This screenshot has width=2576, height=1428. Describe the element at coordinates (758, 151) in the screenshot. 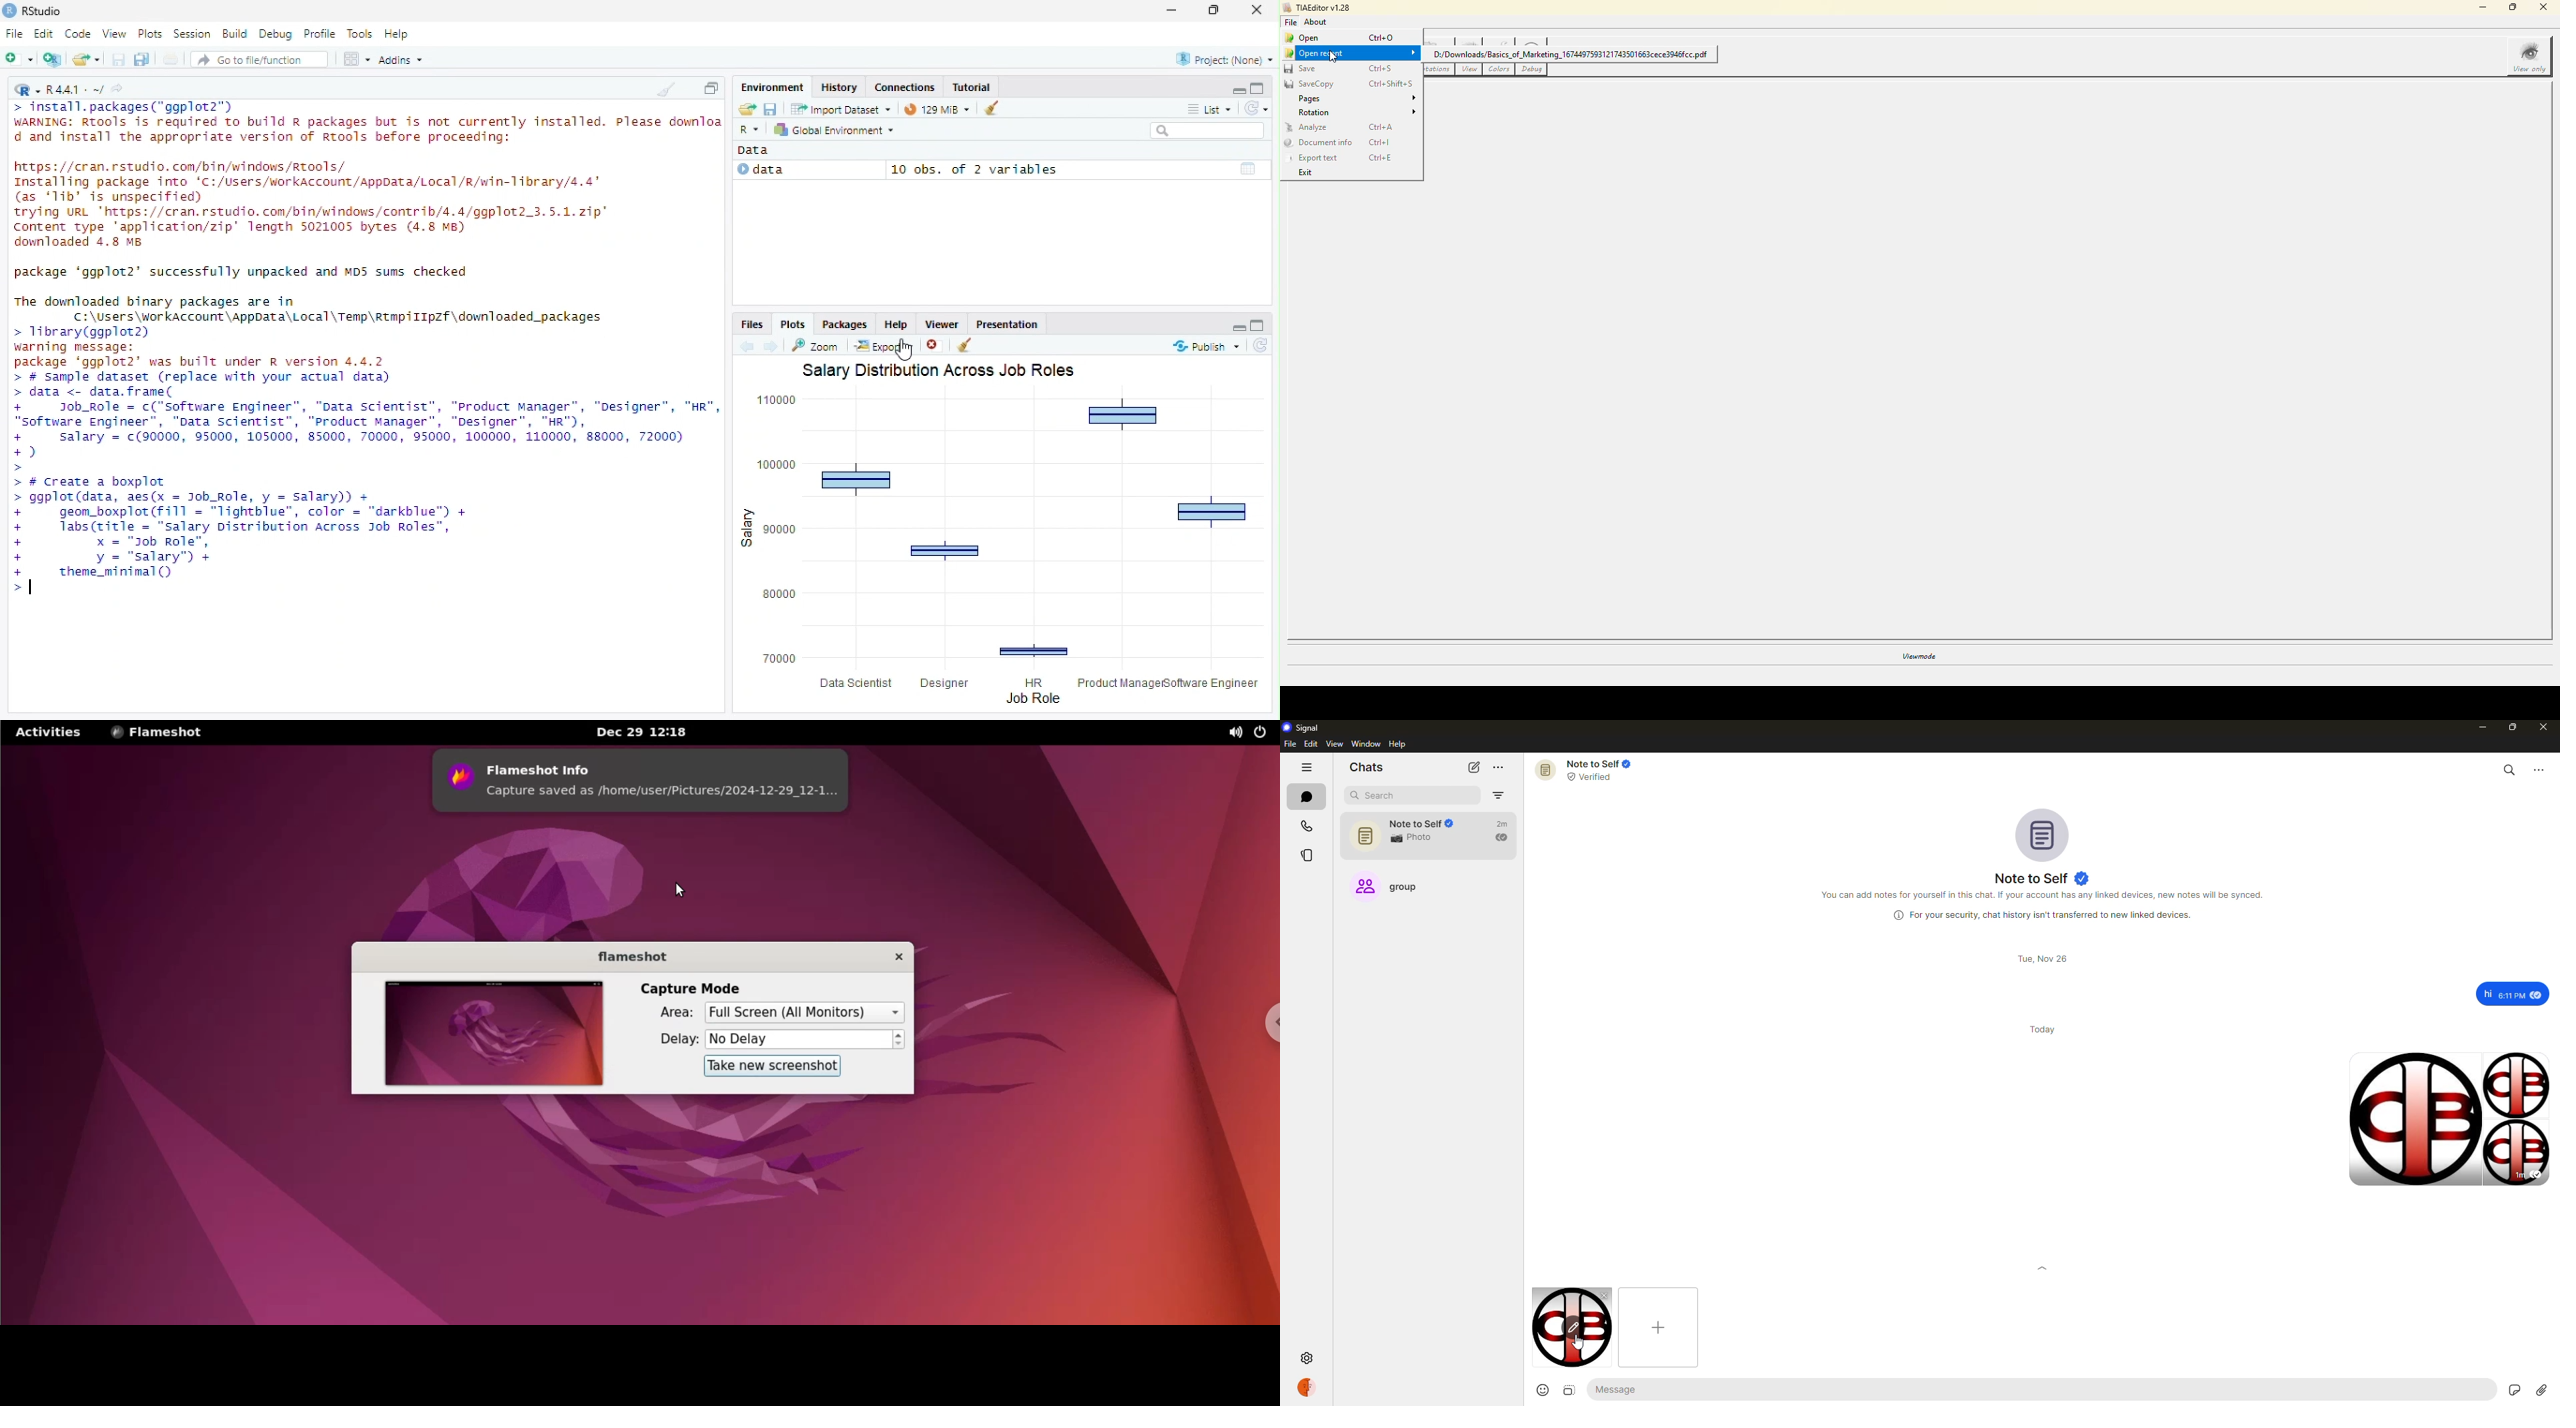

I see `Data` at that location.